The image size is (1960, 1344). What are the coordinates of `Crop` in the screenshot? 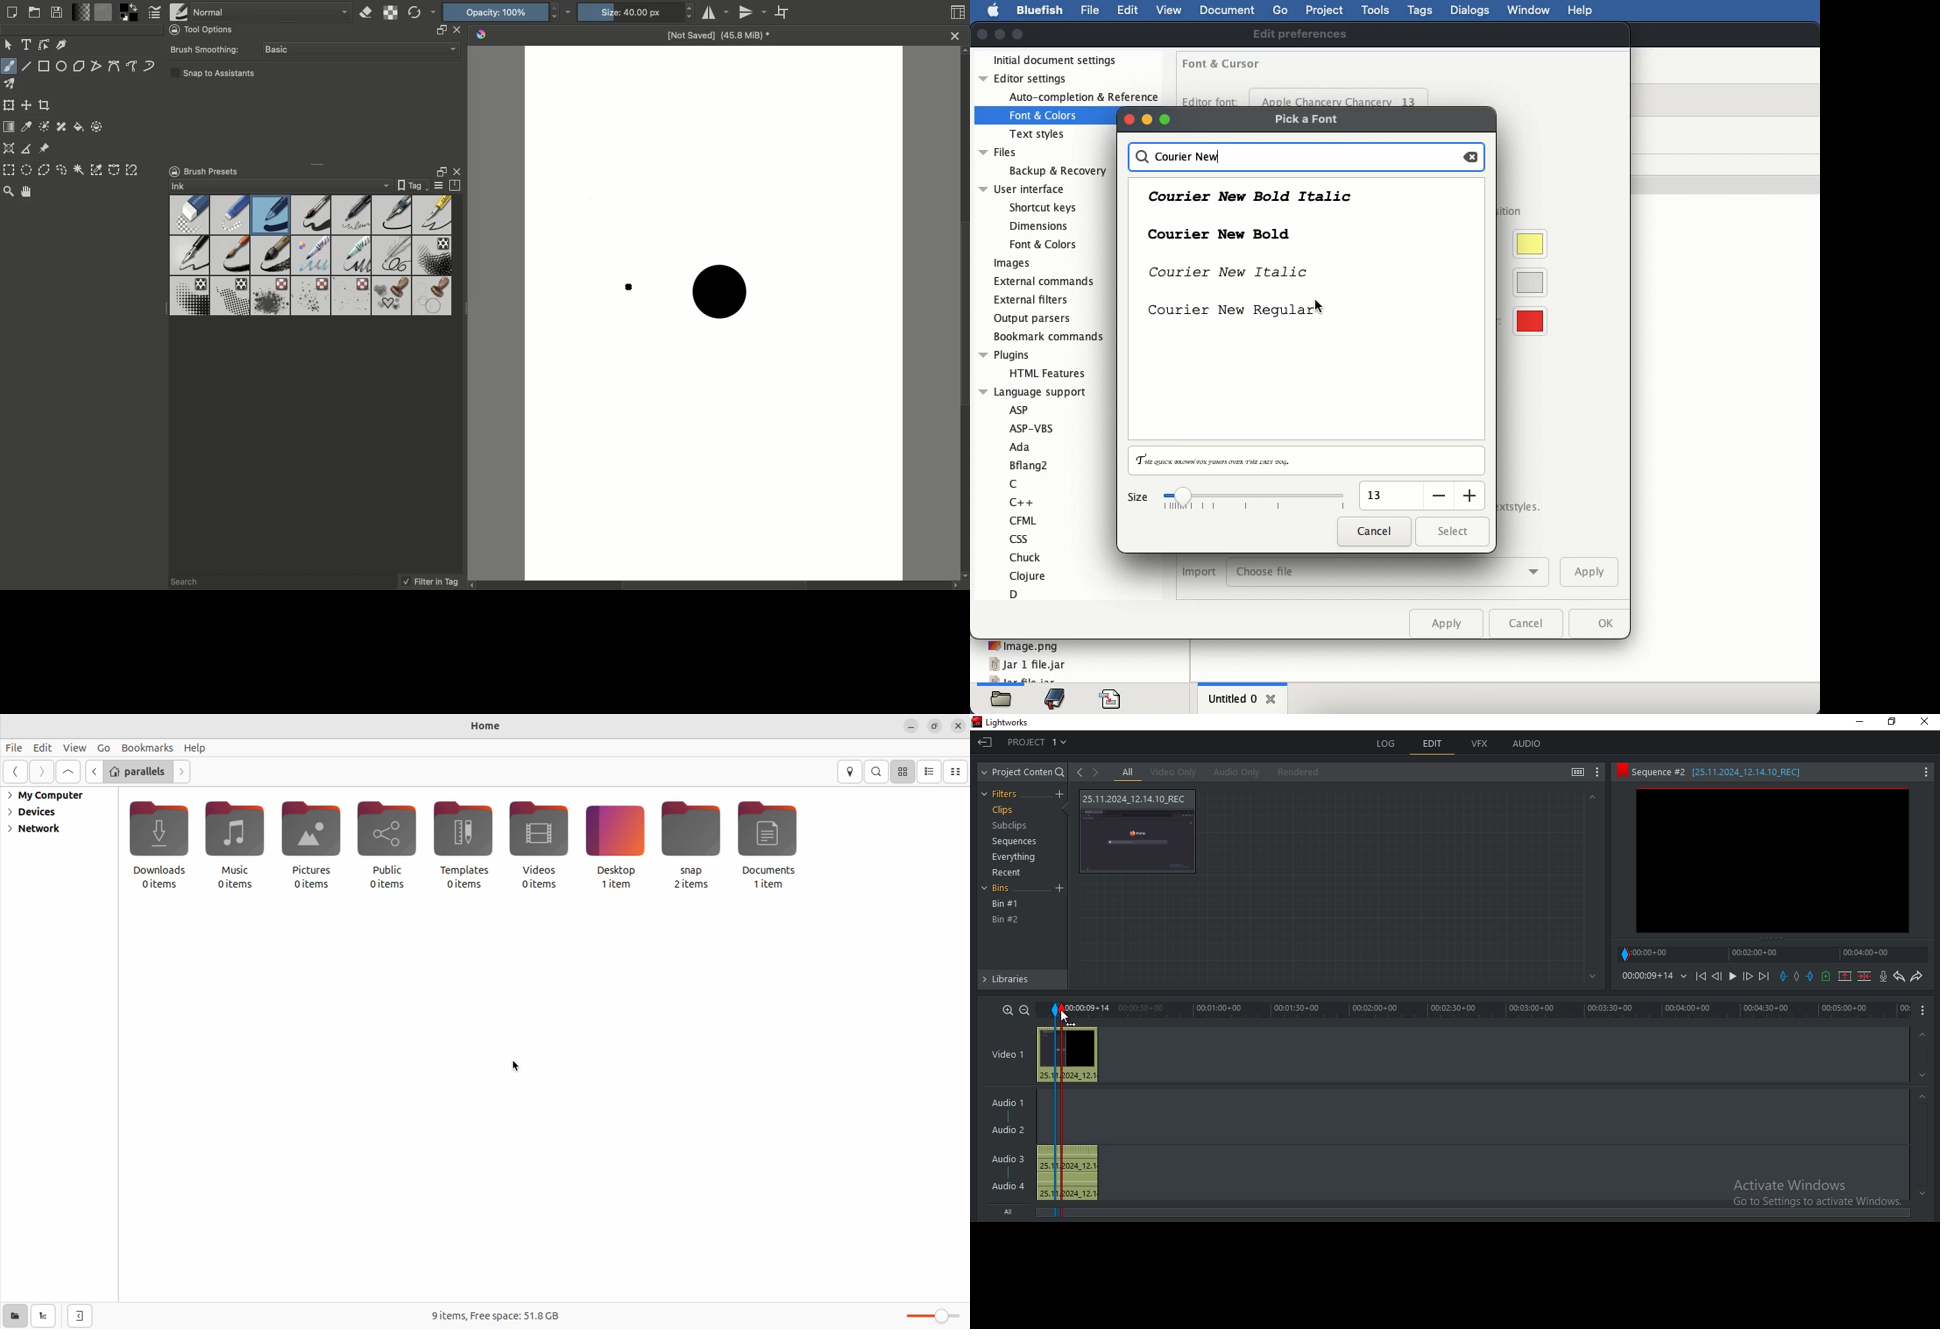 It's located at (45, 105).